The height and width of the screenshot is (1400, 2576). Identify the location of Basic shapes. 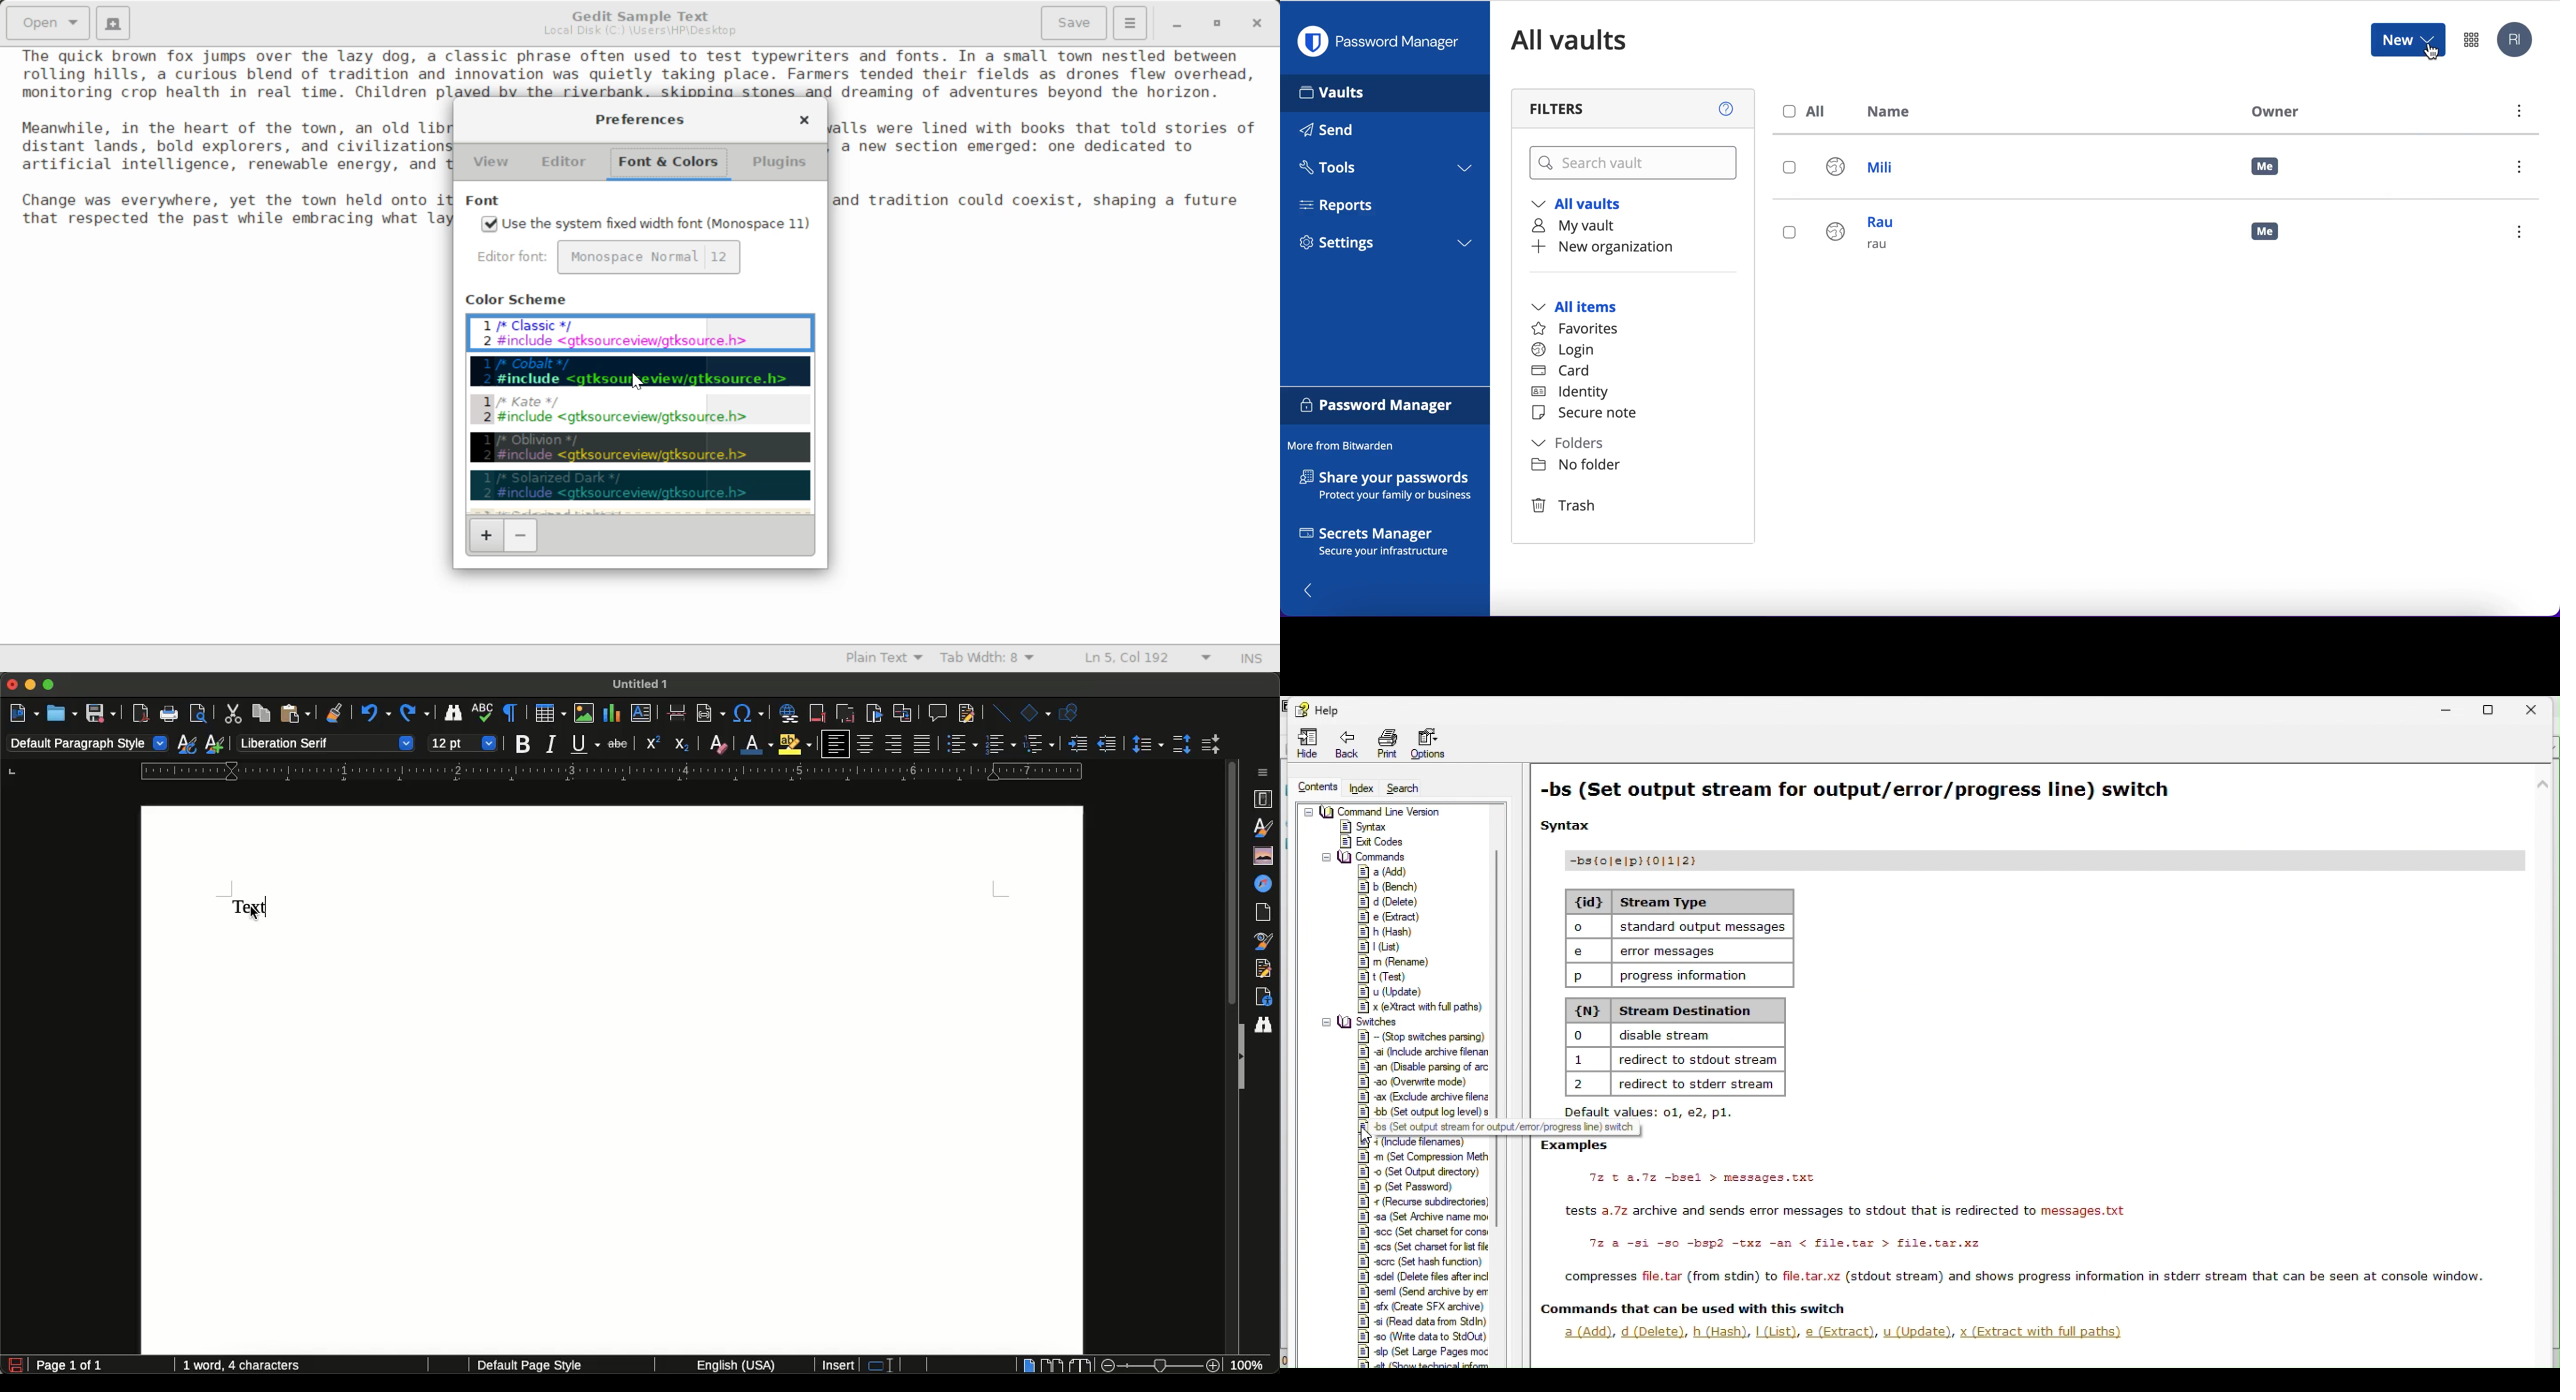
(1035, 713).